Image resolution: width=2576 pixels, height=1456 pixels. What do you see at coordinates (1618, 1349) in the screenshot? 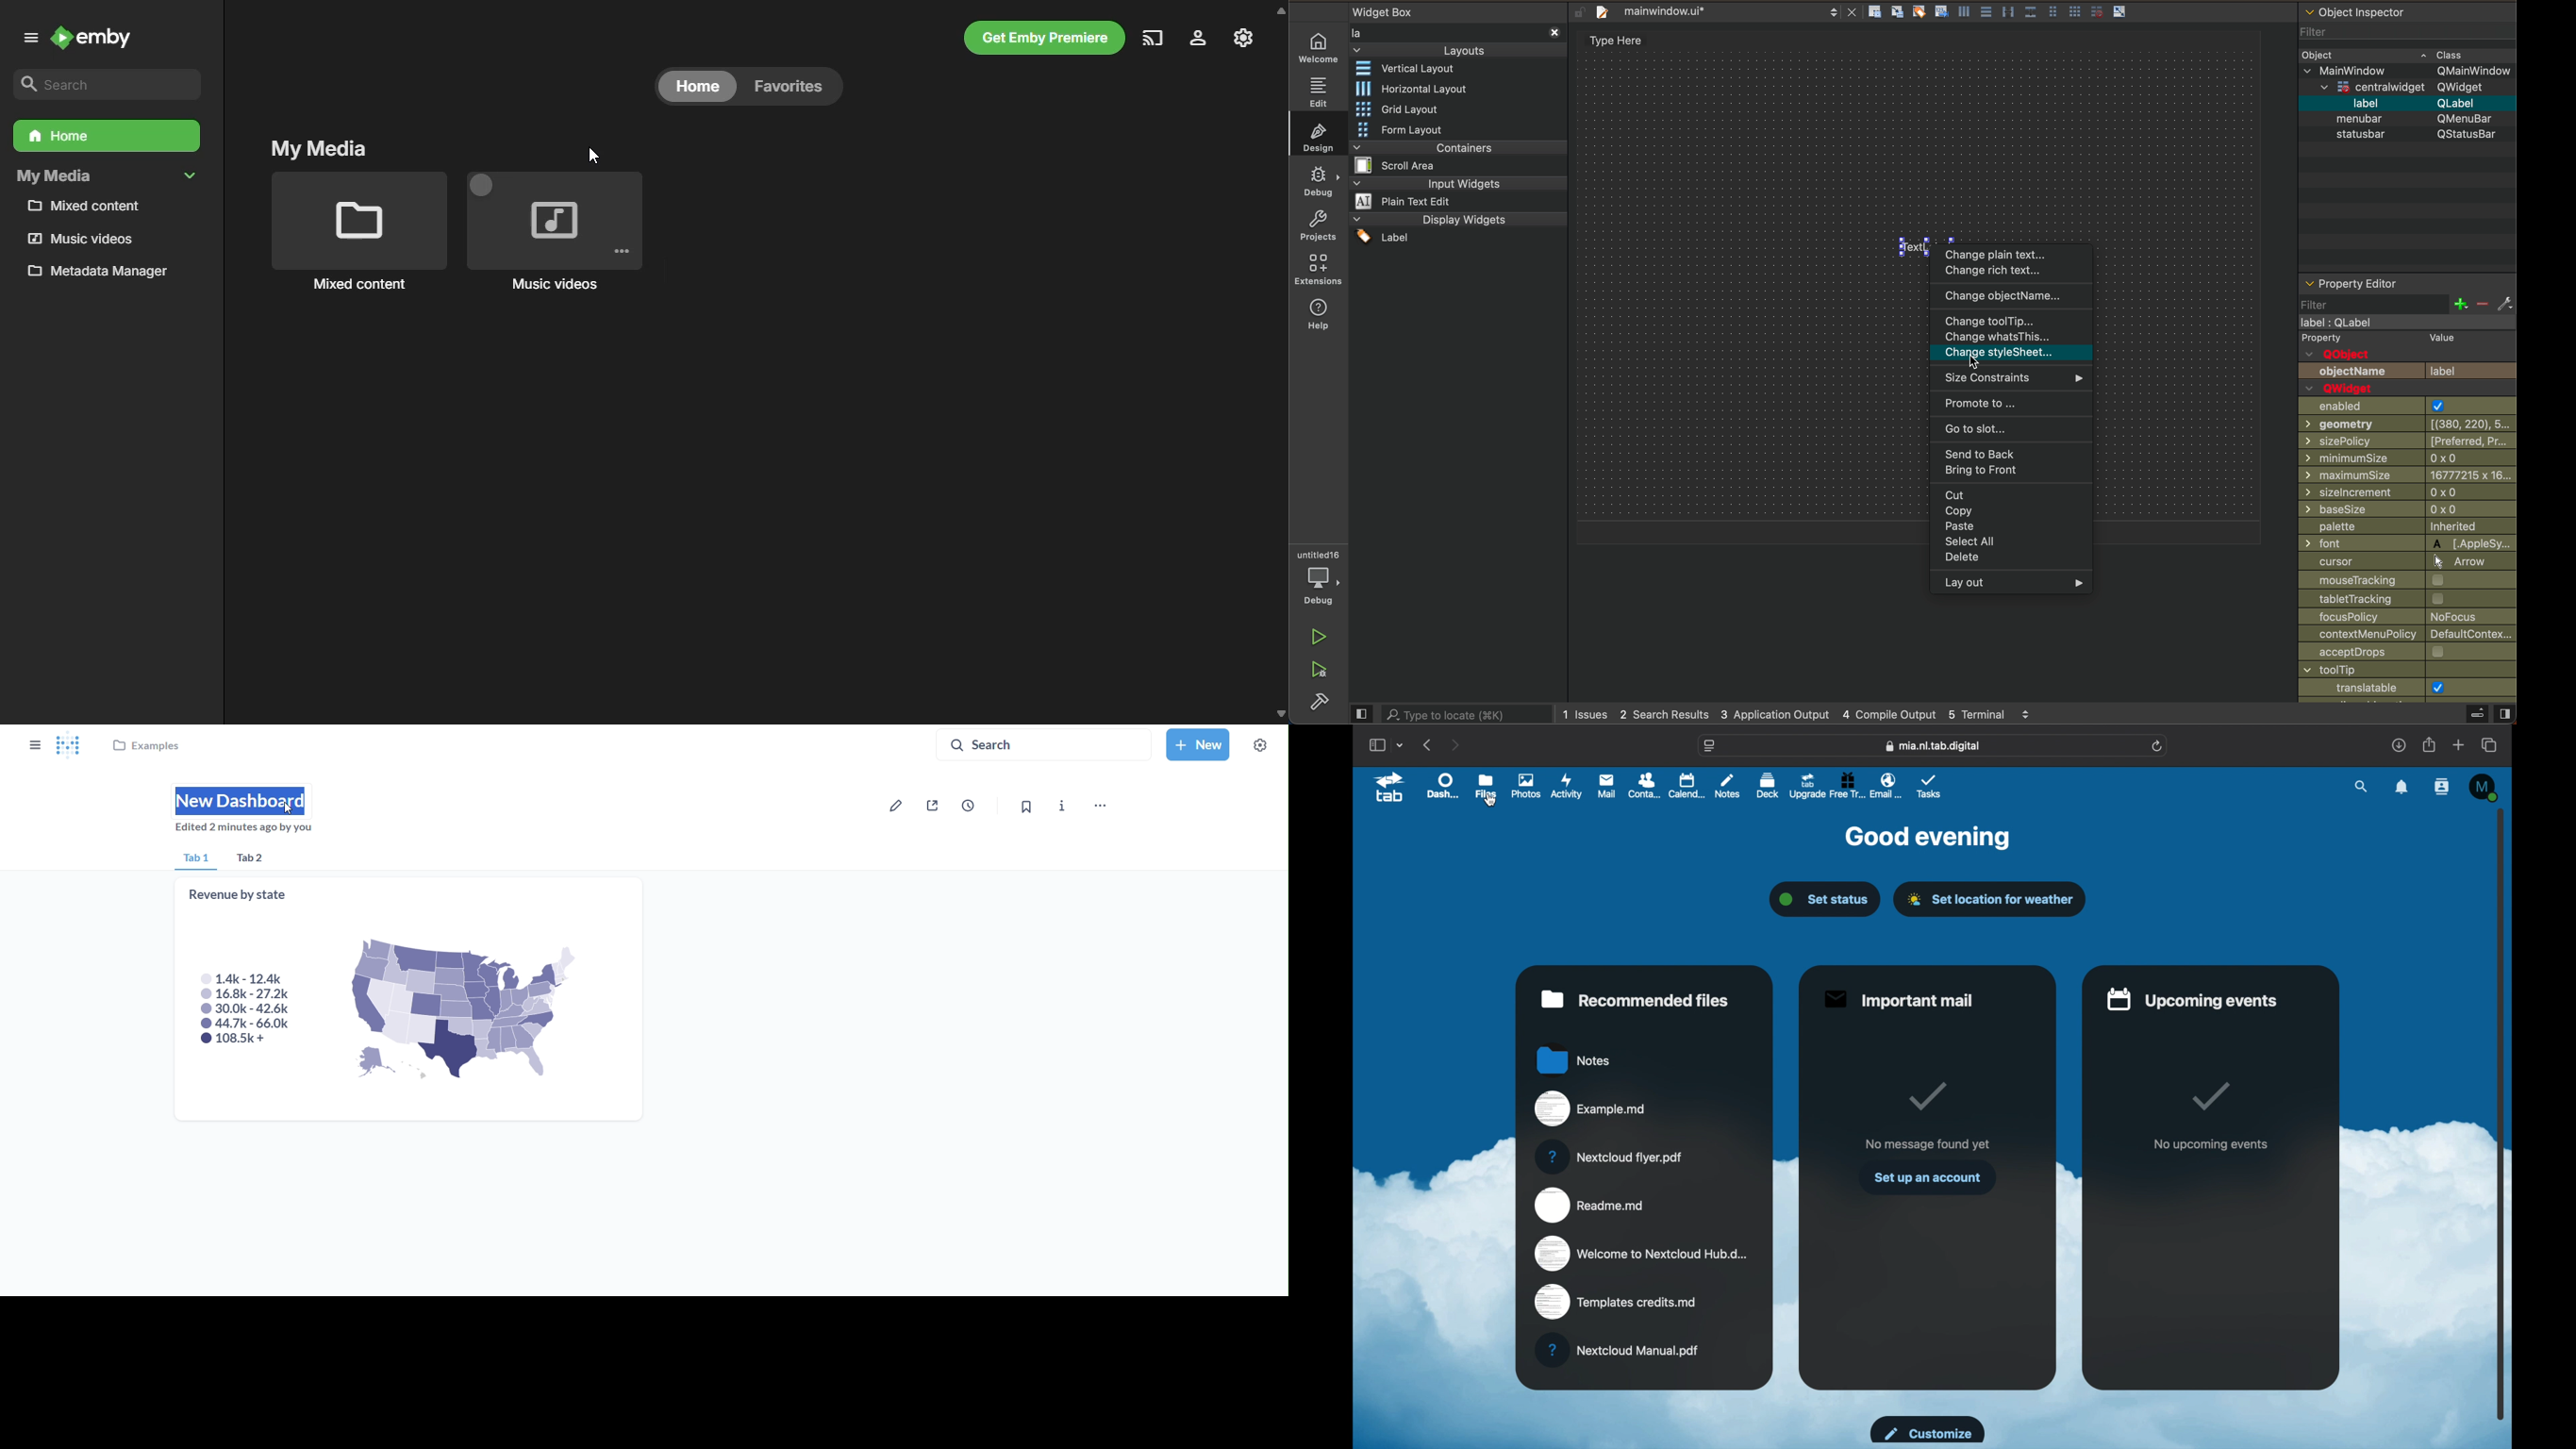
I see `nextcloud manual` at bounding box center [1618, 1349].